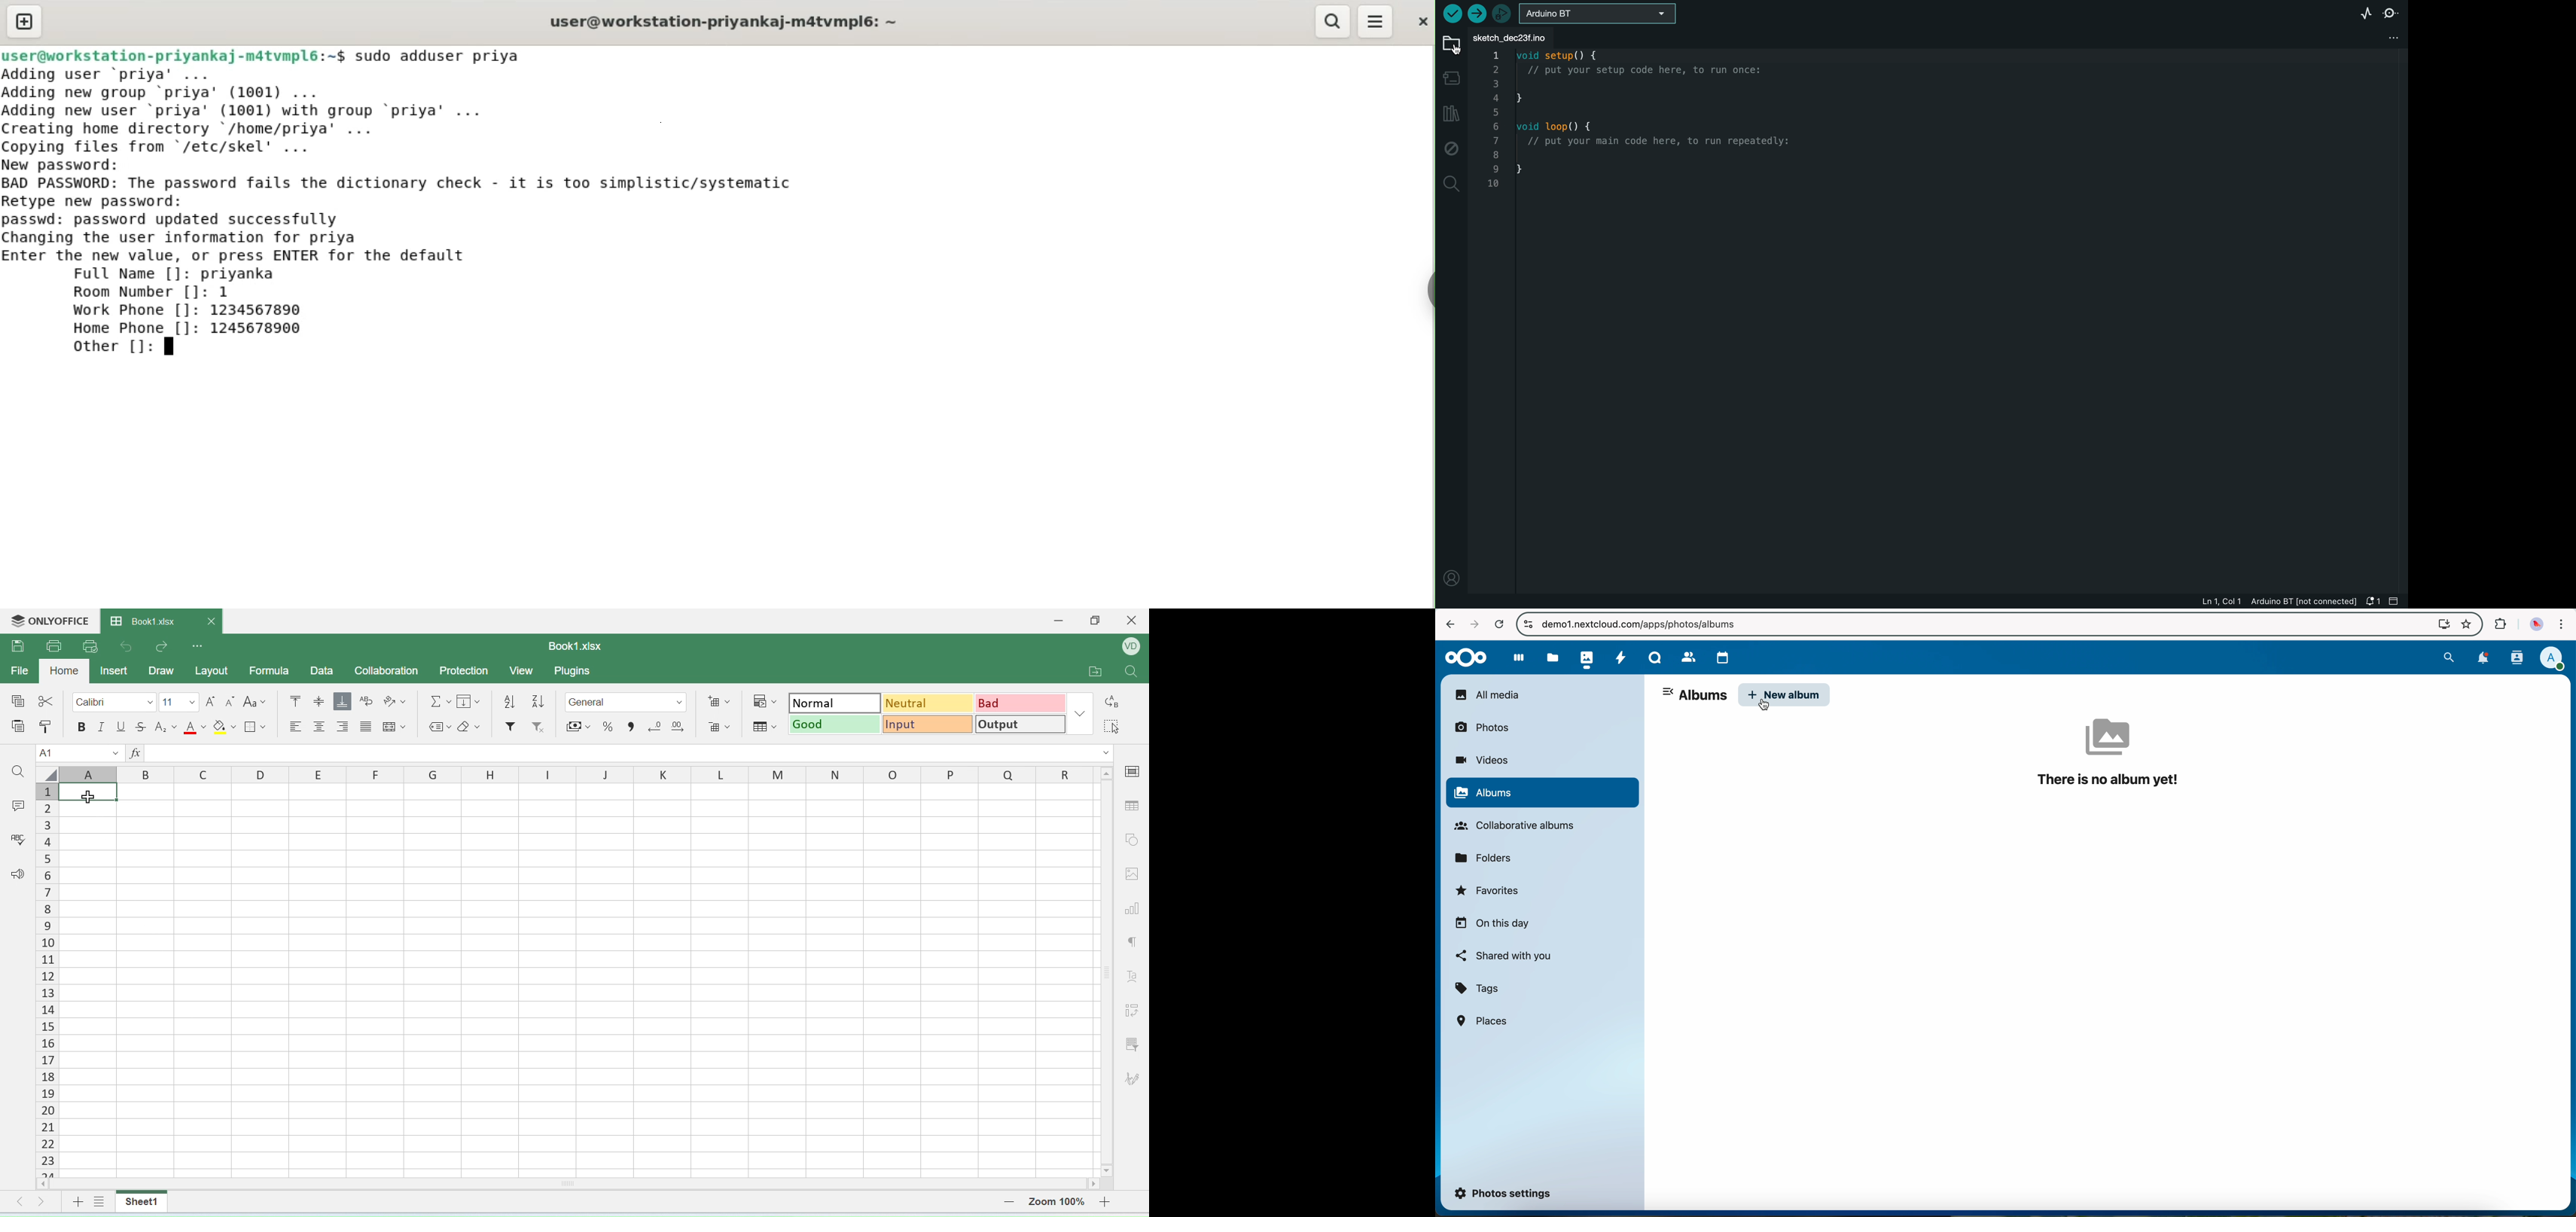  Describe the element at coordinates (1487, 726) in the screenshot. I see `photos` at that location.